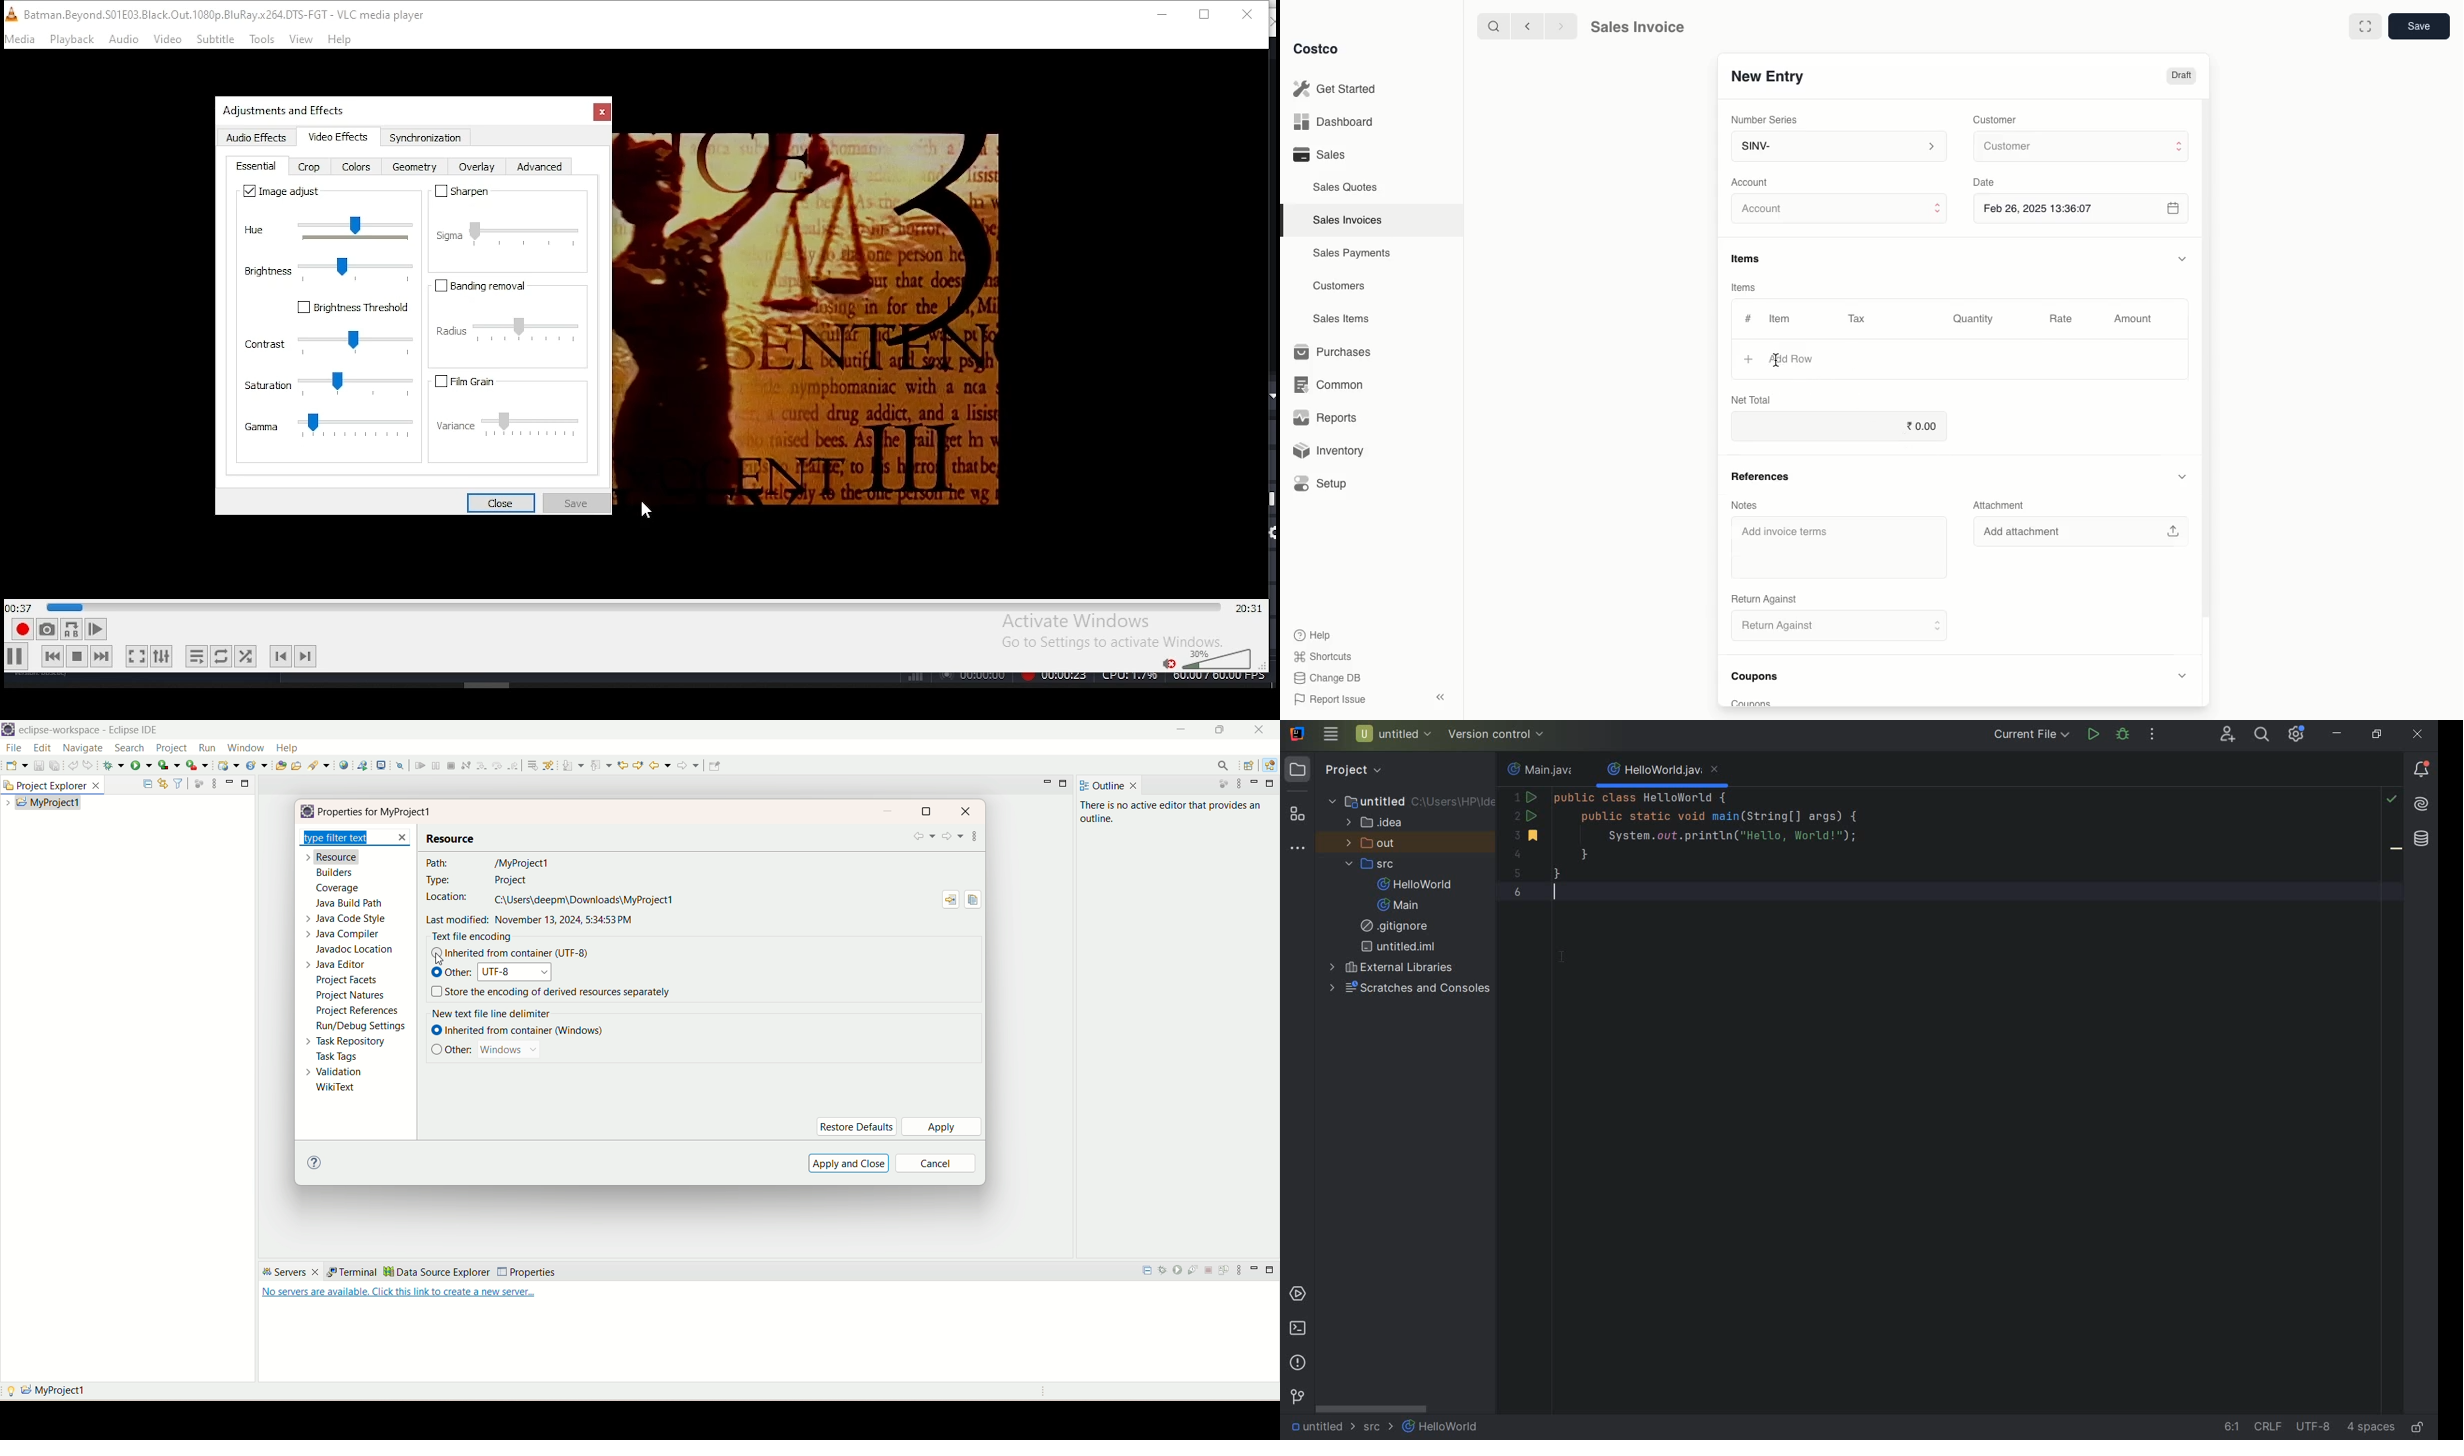  I want to click on hue slider, so click(331, 228).